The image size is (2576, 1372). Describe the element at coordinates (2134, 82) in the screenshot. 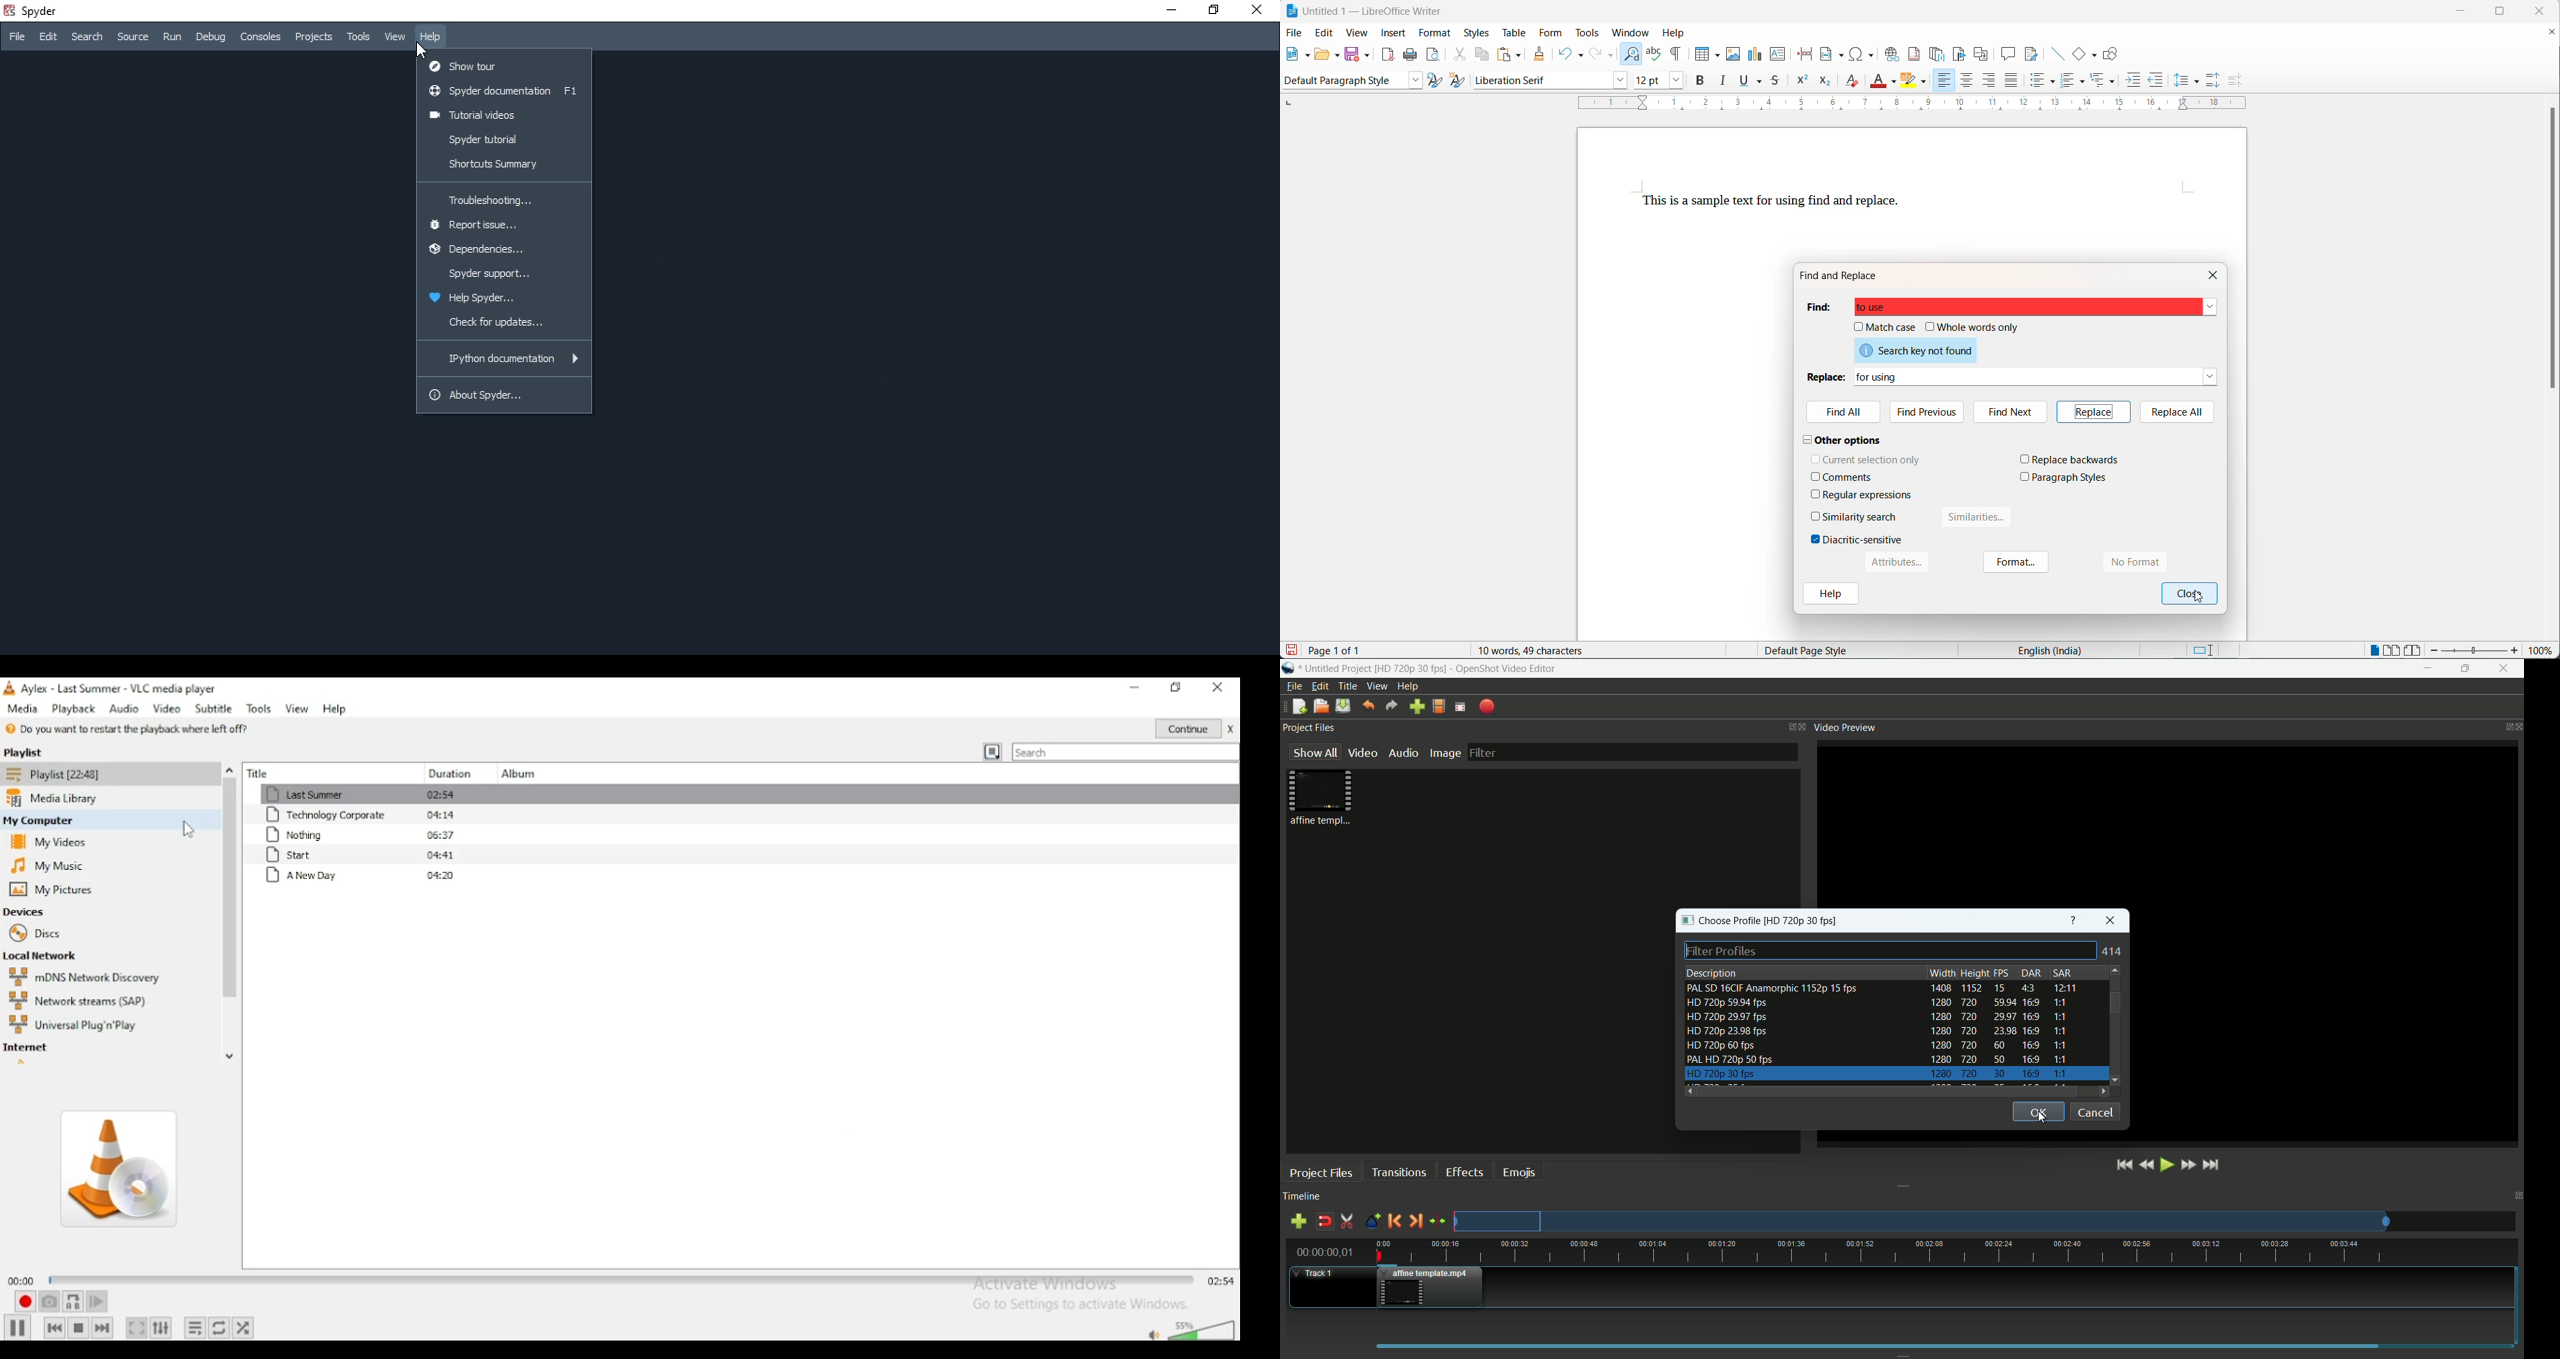

I see `increase indent` at that location.